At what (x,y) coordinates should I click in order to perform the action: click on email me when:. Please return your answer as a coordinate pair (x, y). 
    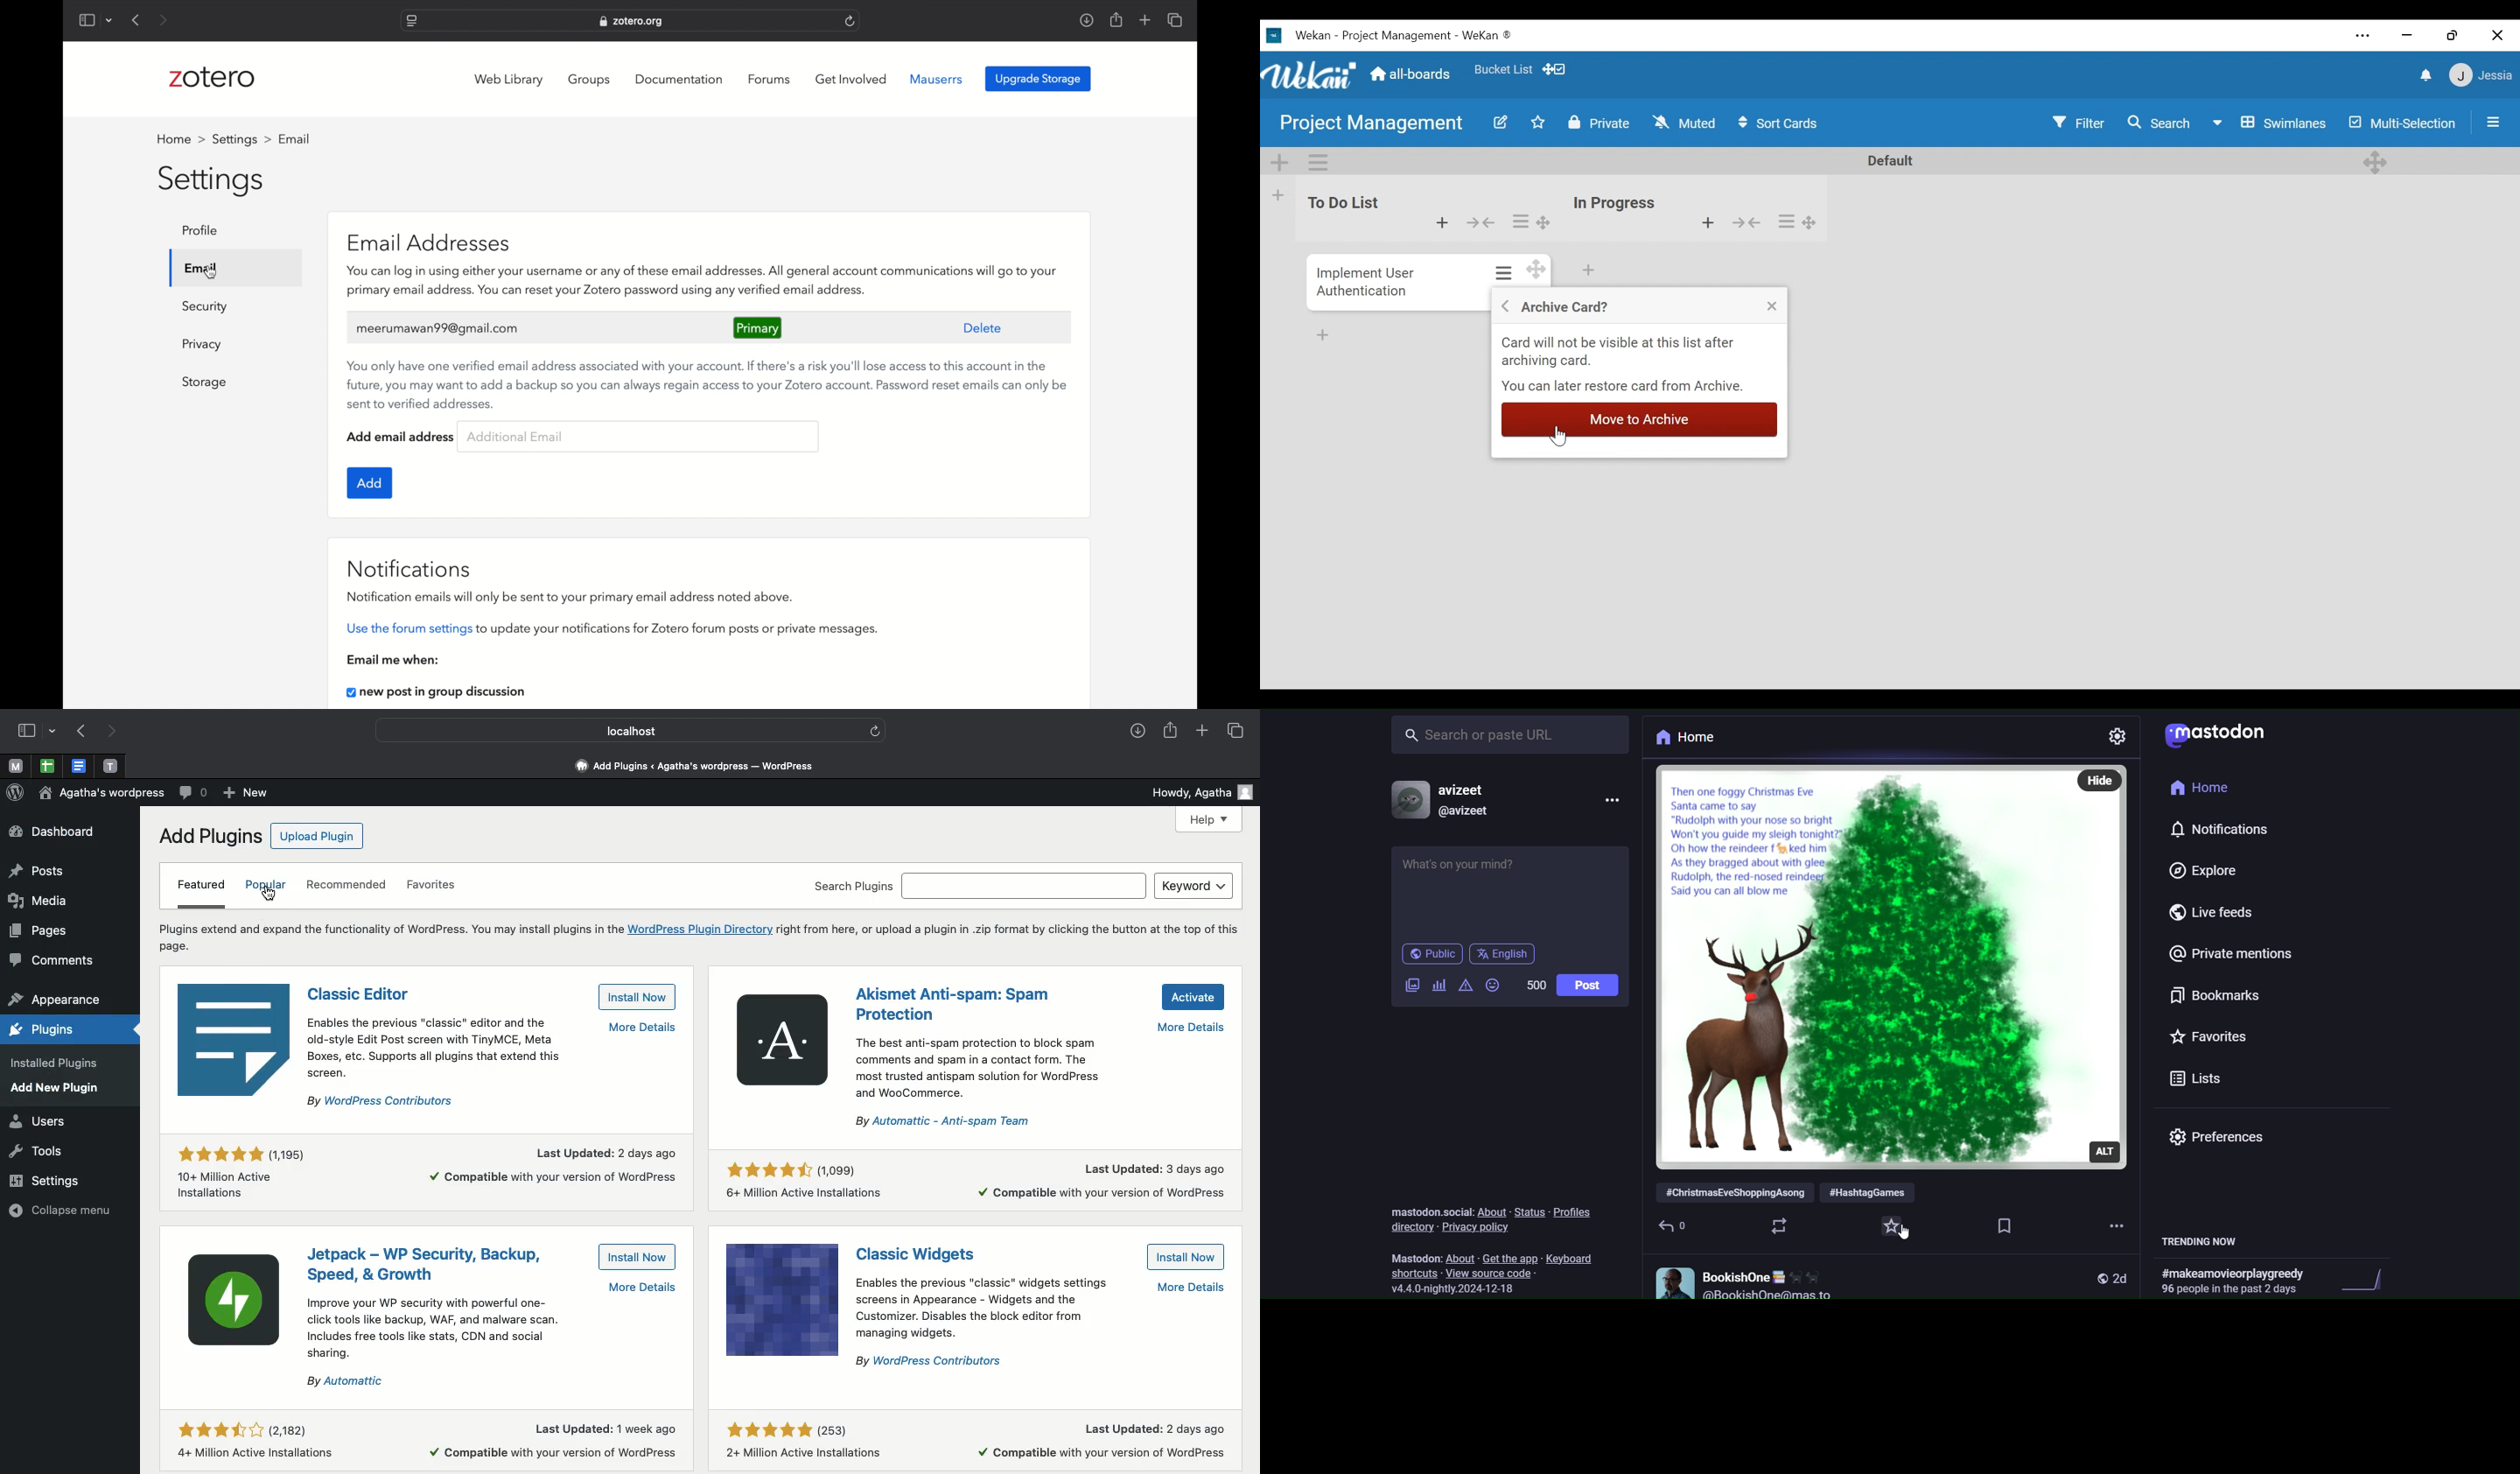
    Looking at the image, I should click on (394, 659).